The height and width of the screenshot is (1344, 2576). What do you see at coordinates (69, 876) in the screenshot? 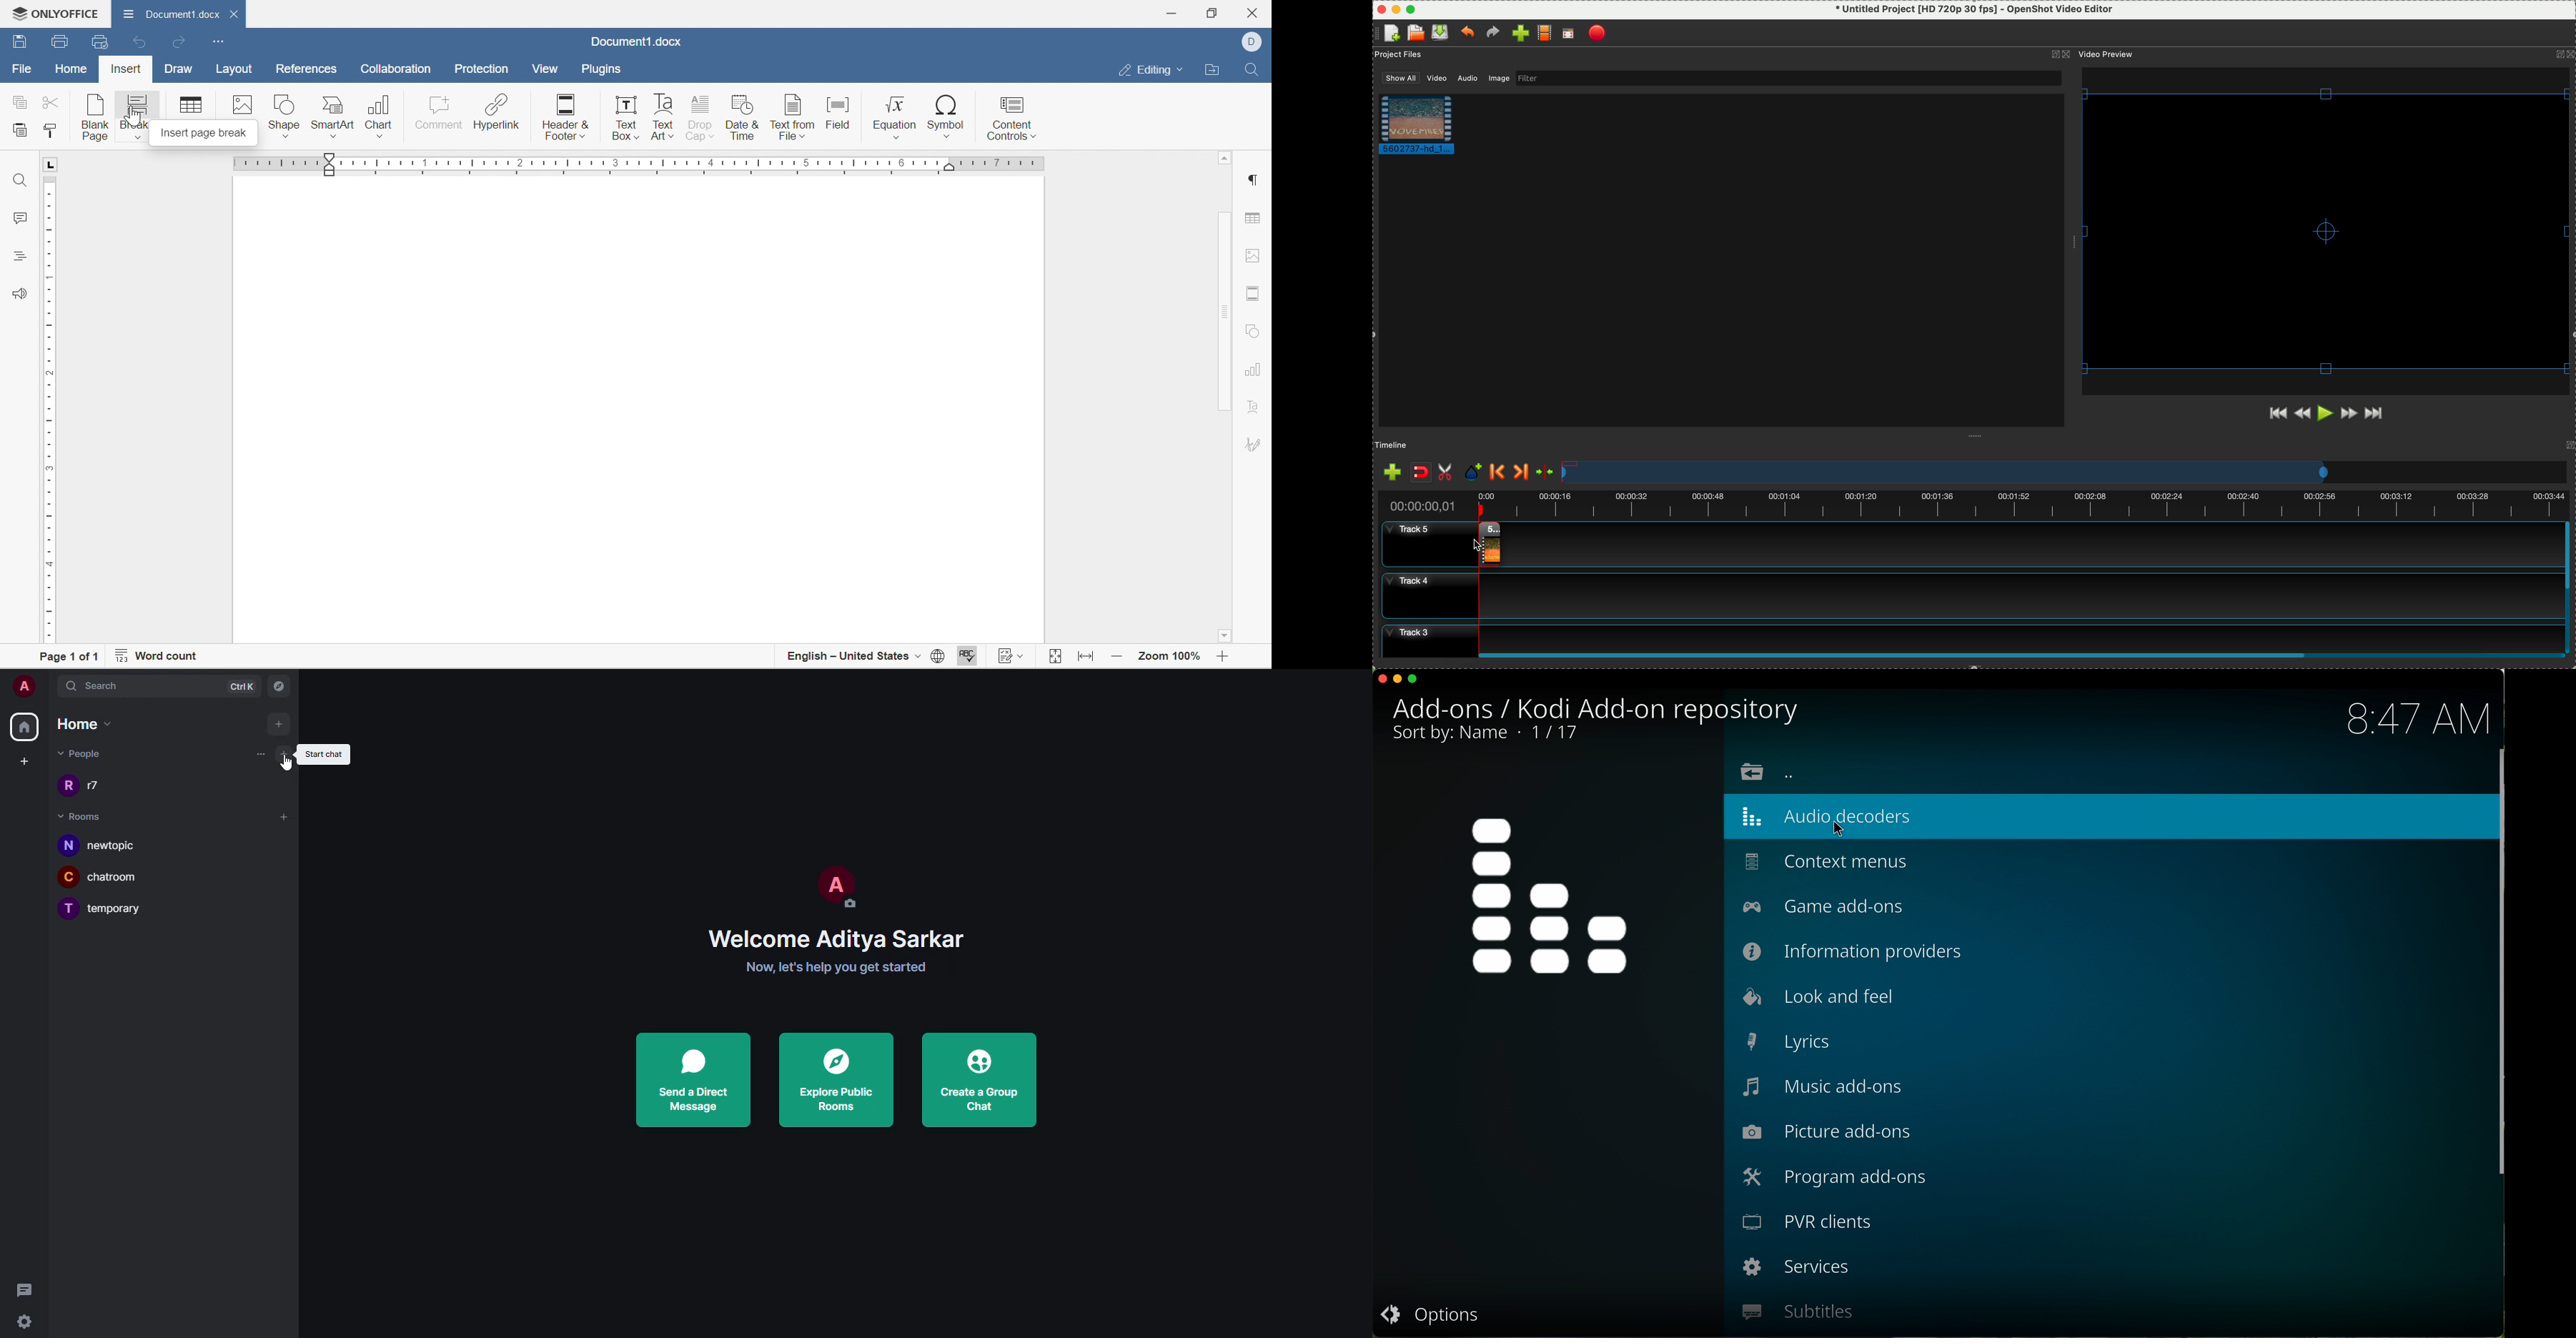
I see `C` at bounding box center [69, 876].